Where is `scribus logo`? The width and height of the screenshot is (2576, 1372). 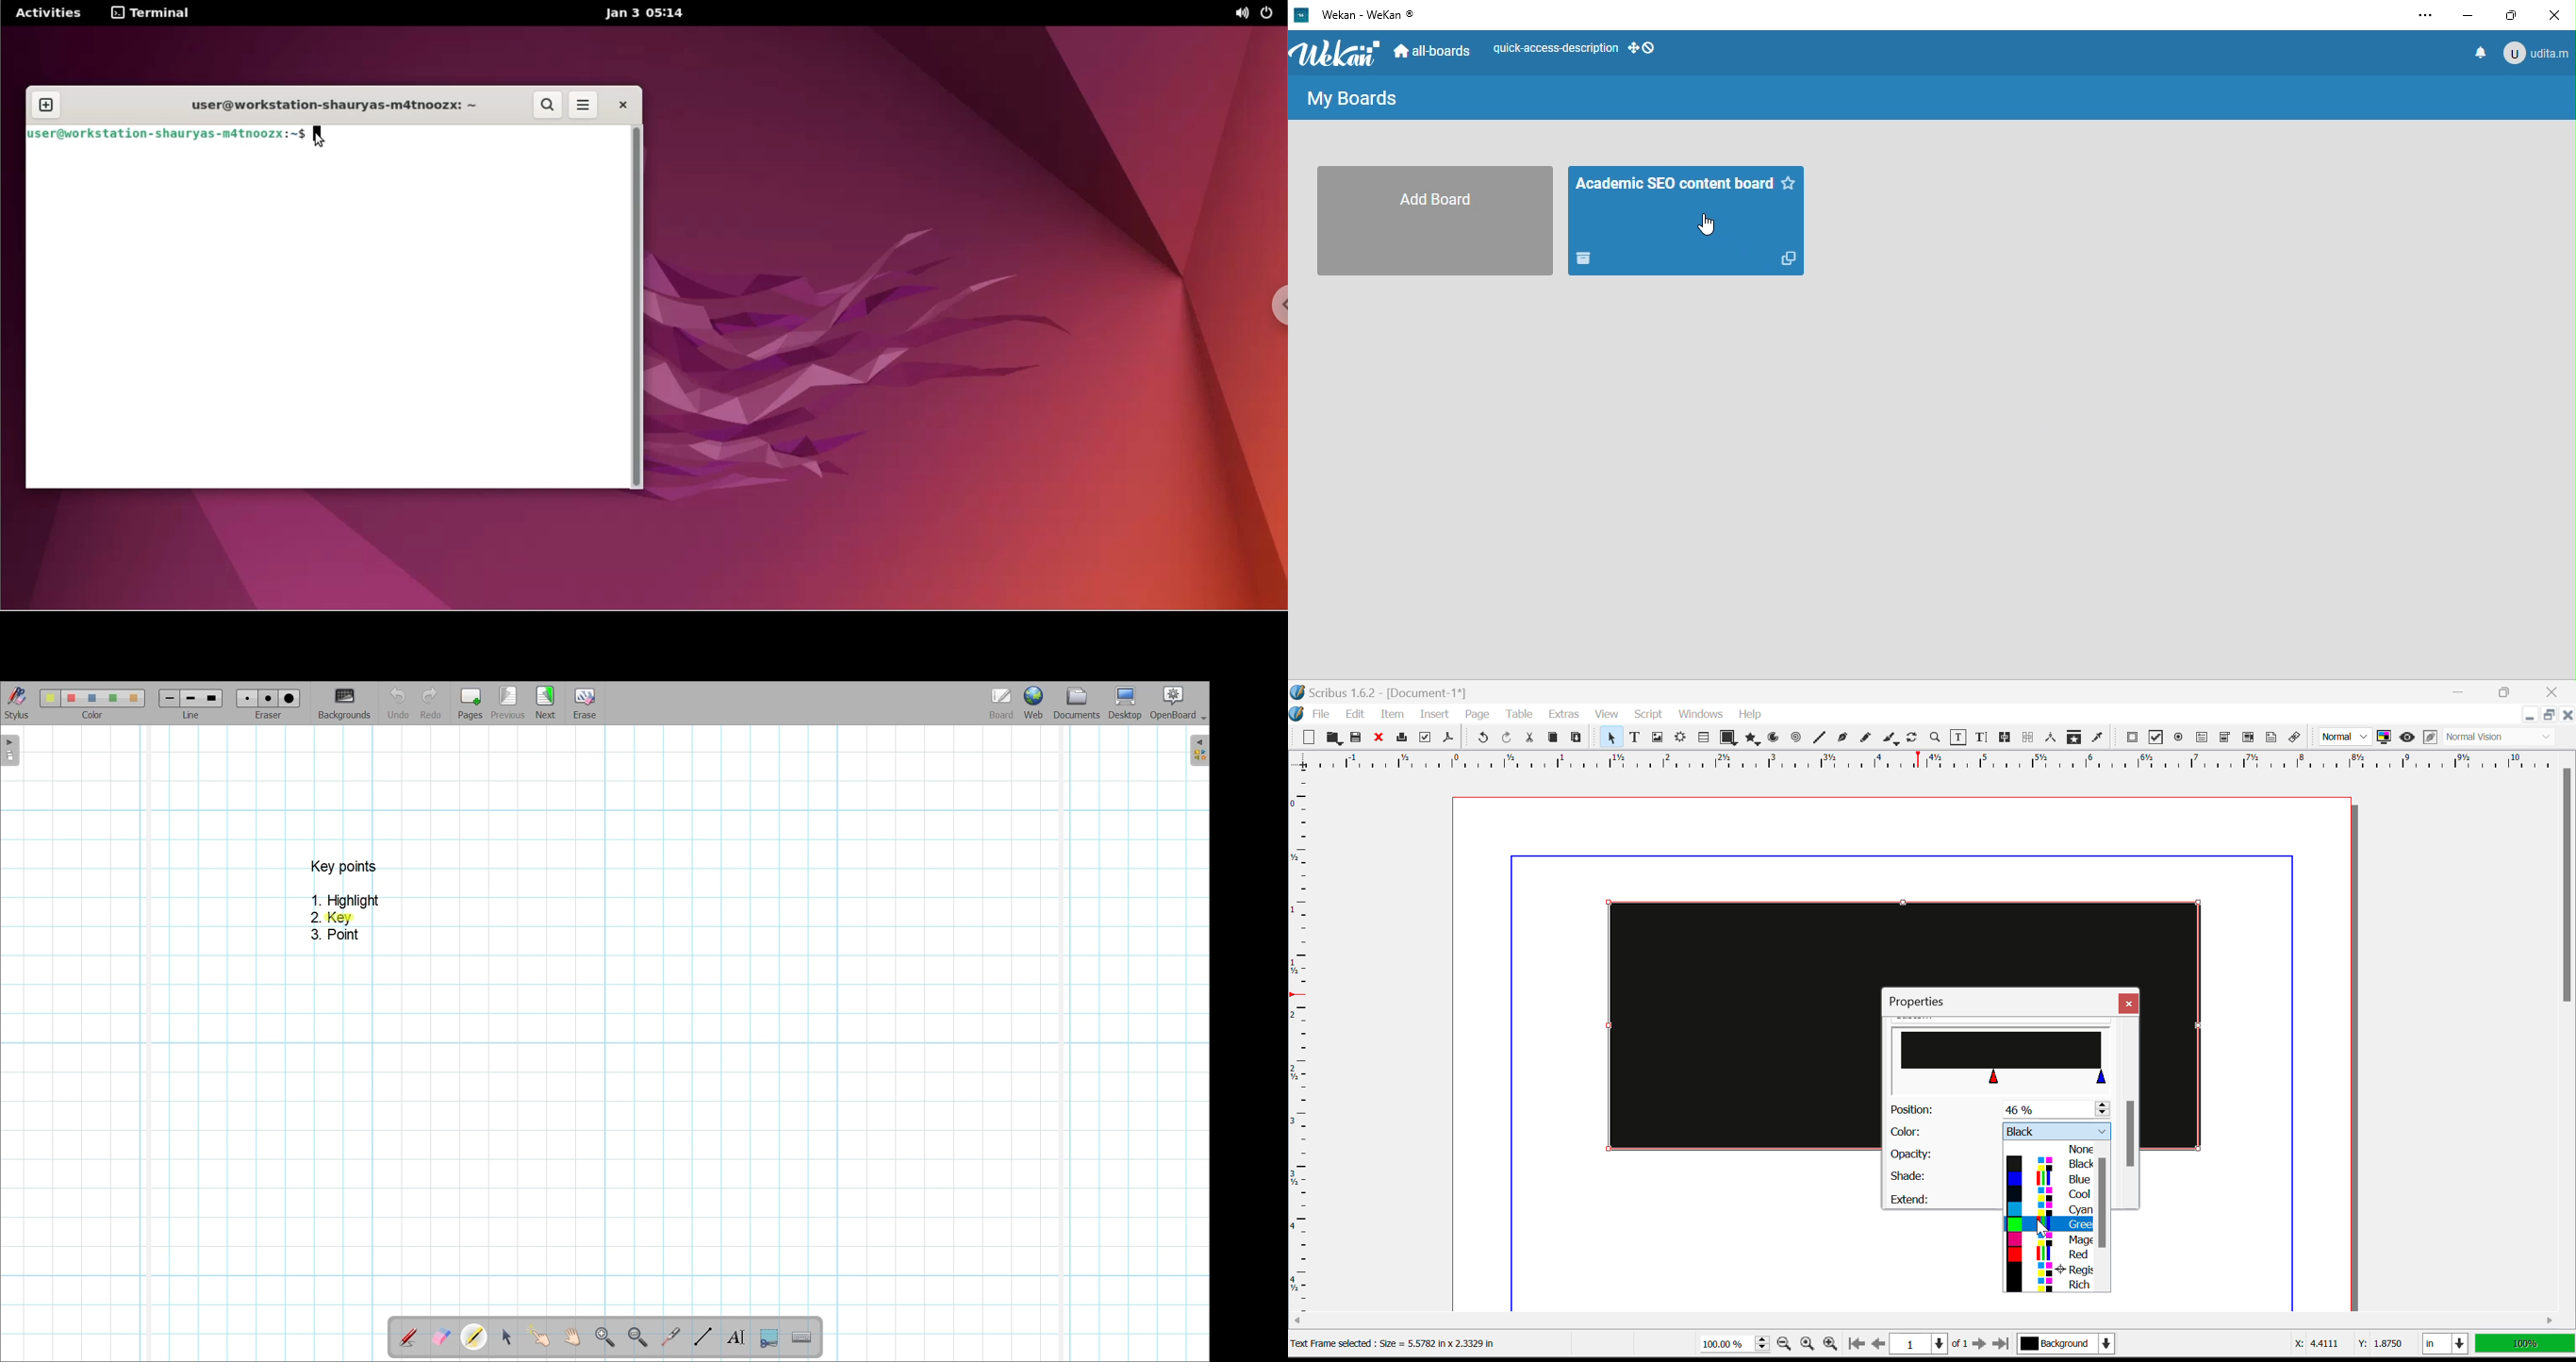 scribus logo is located at coordinates (1299, 714).